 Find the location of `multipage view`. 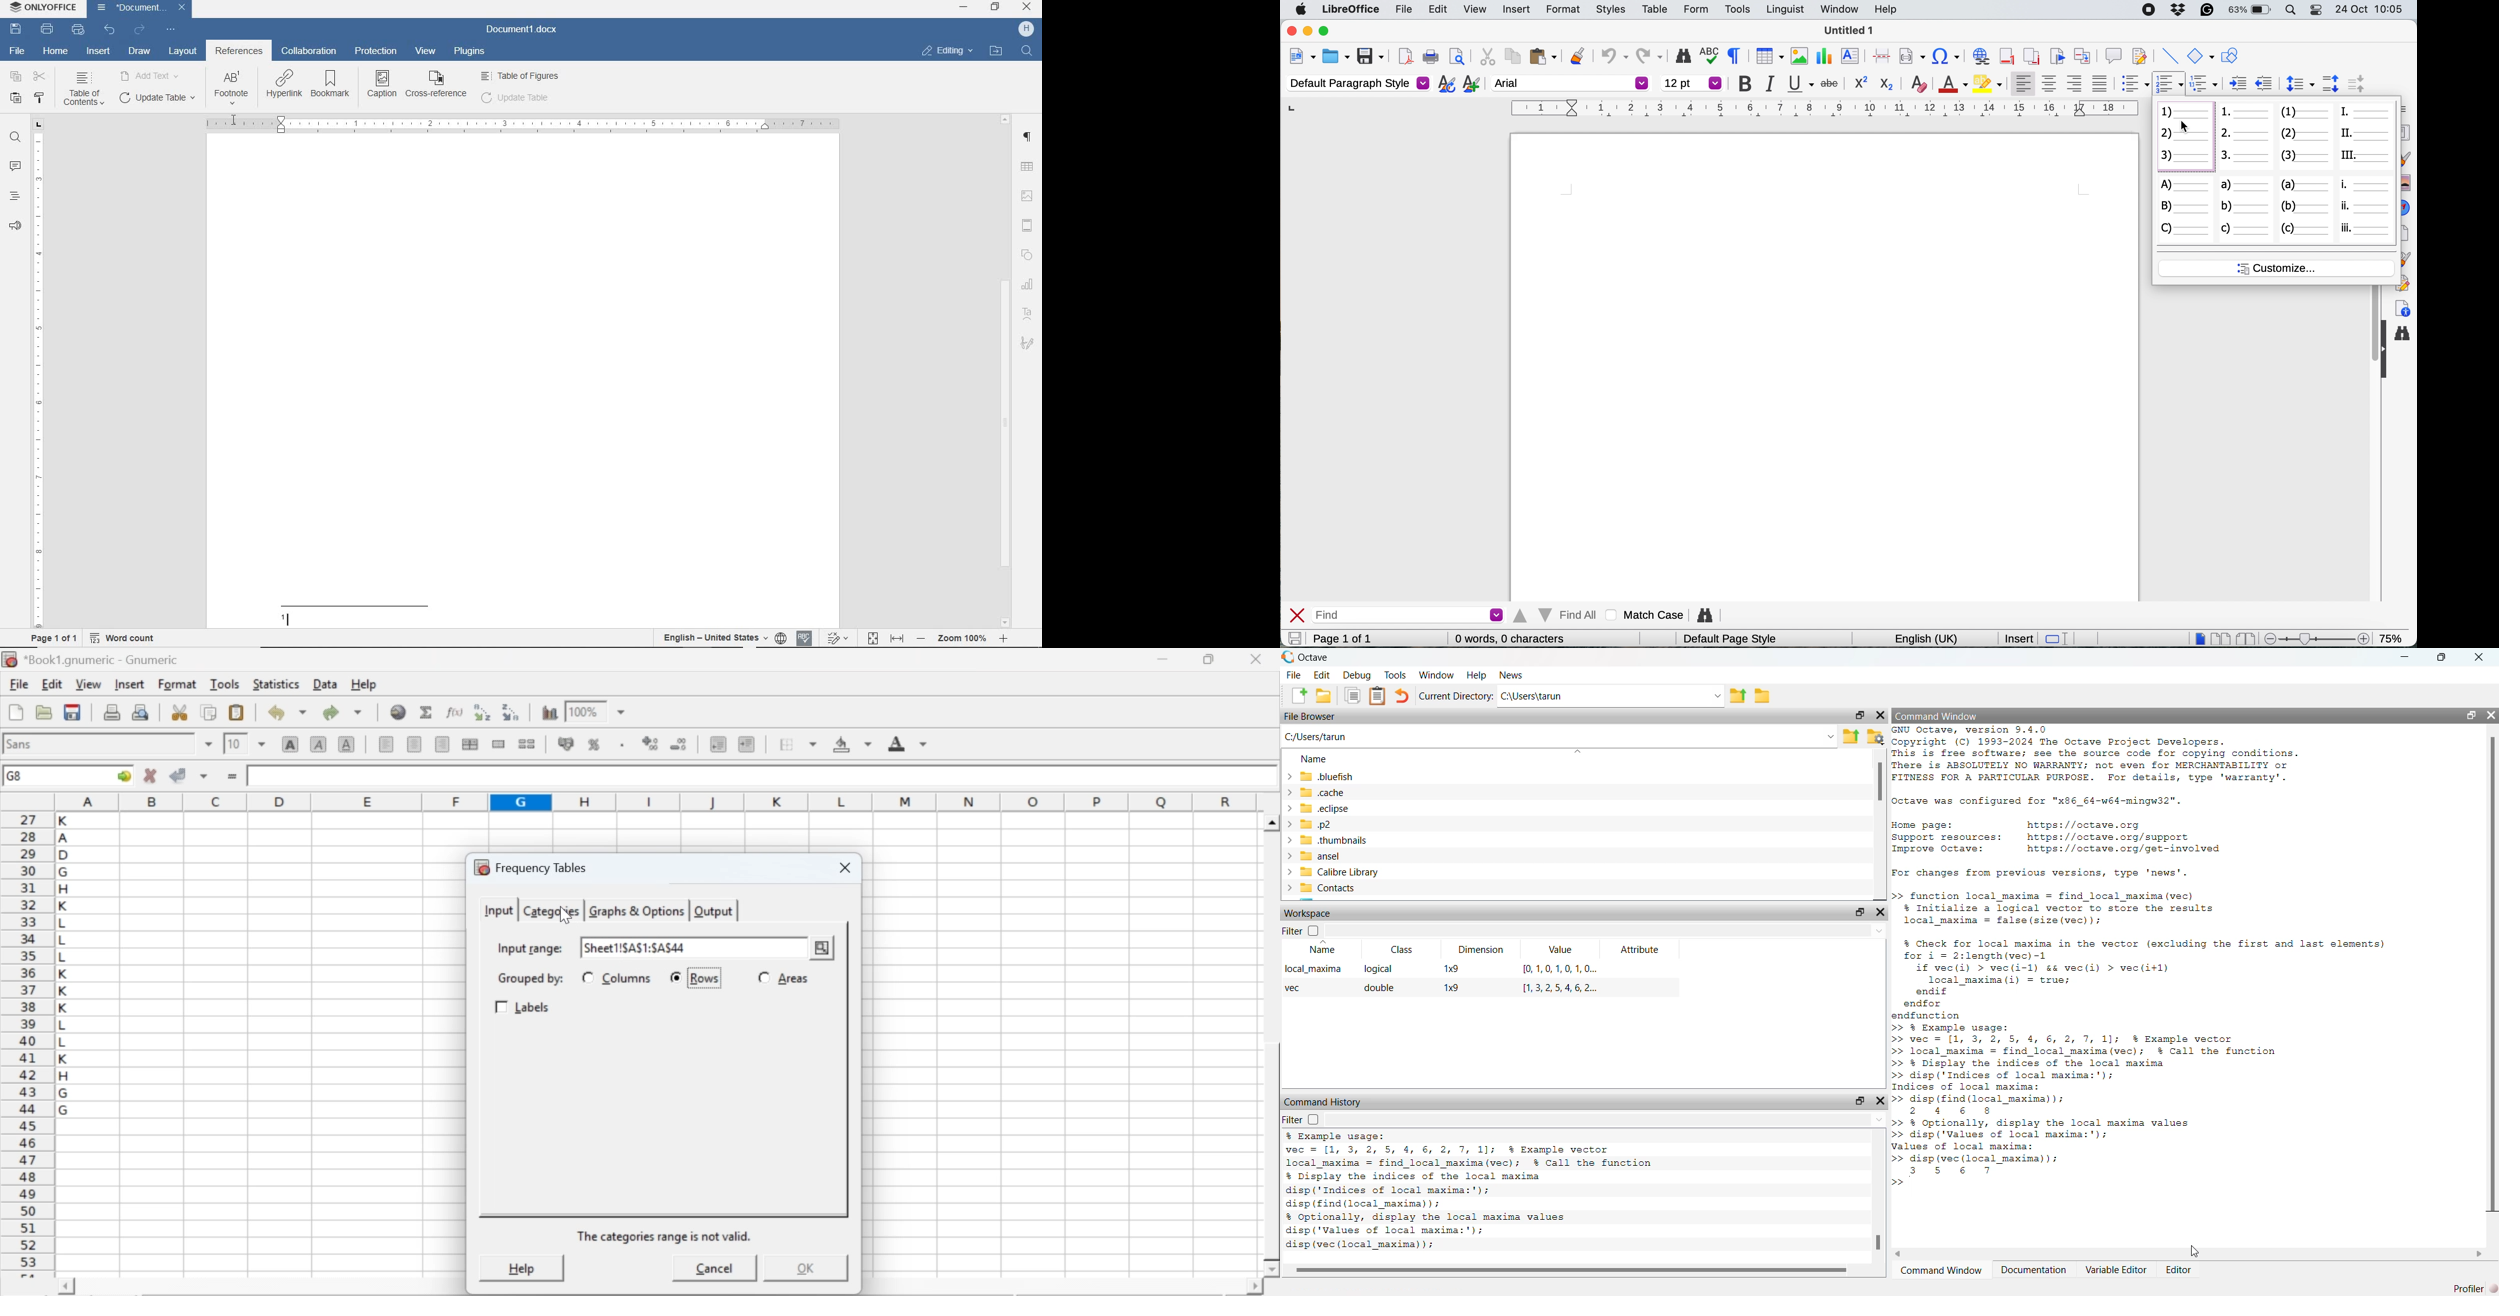

multipage view is located at coordinates (2223, 639).